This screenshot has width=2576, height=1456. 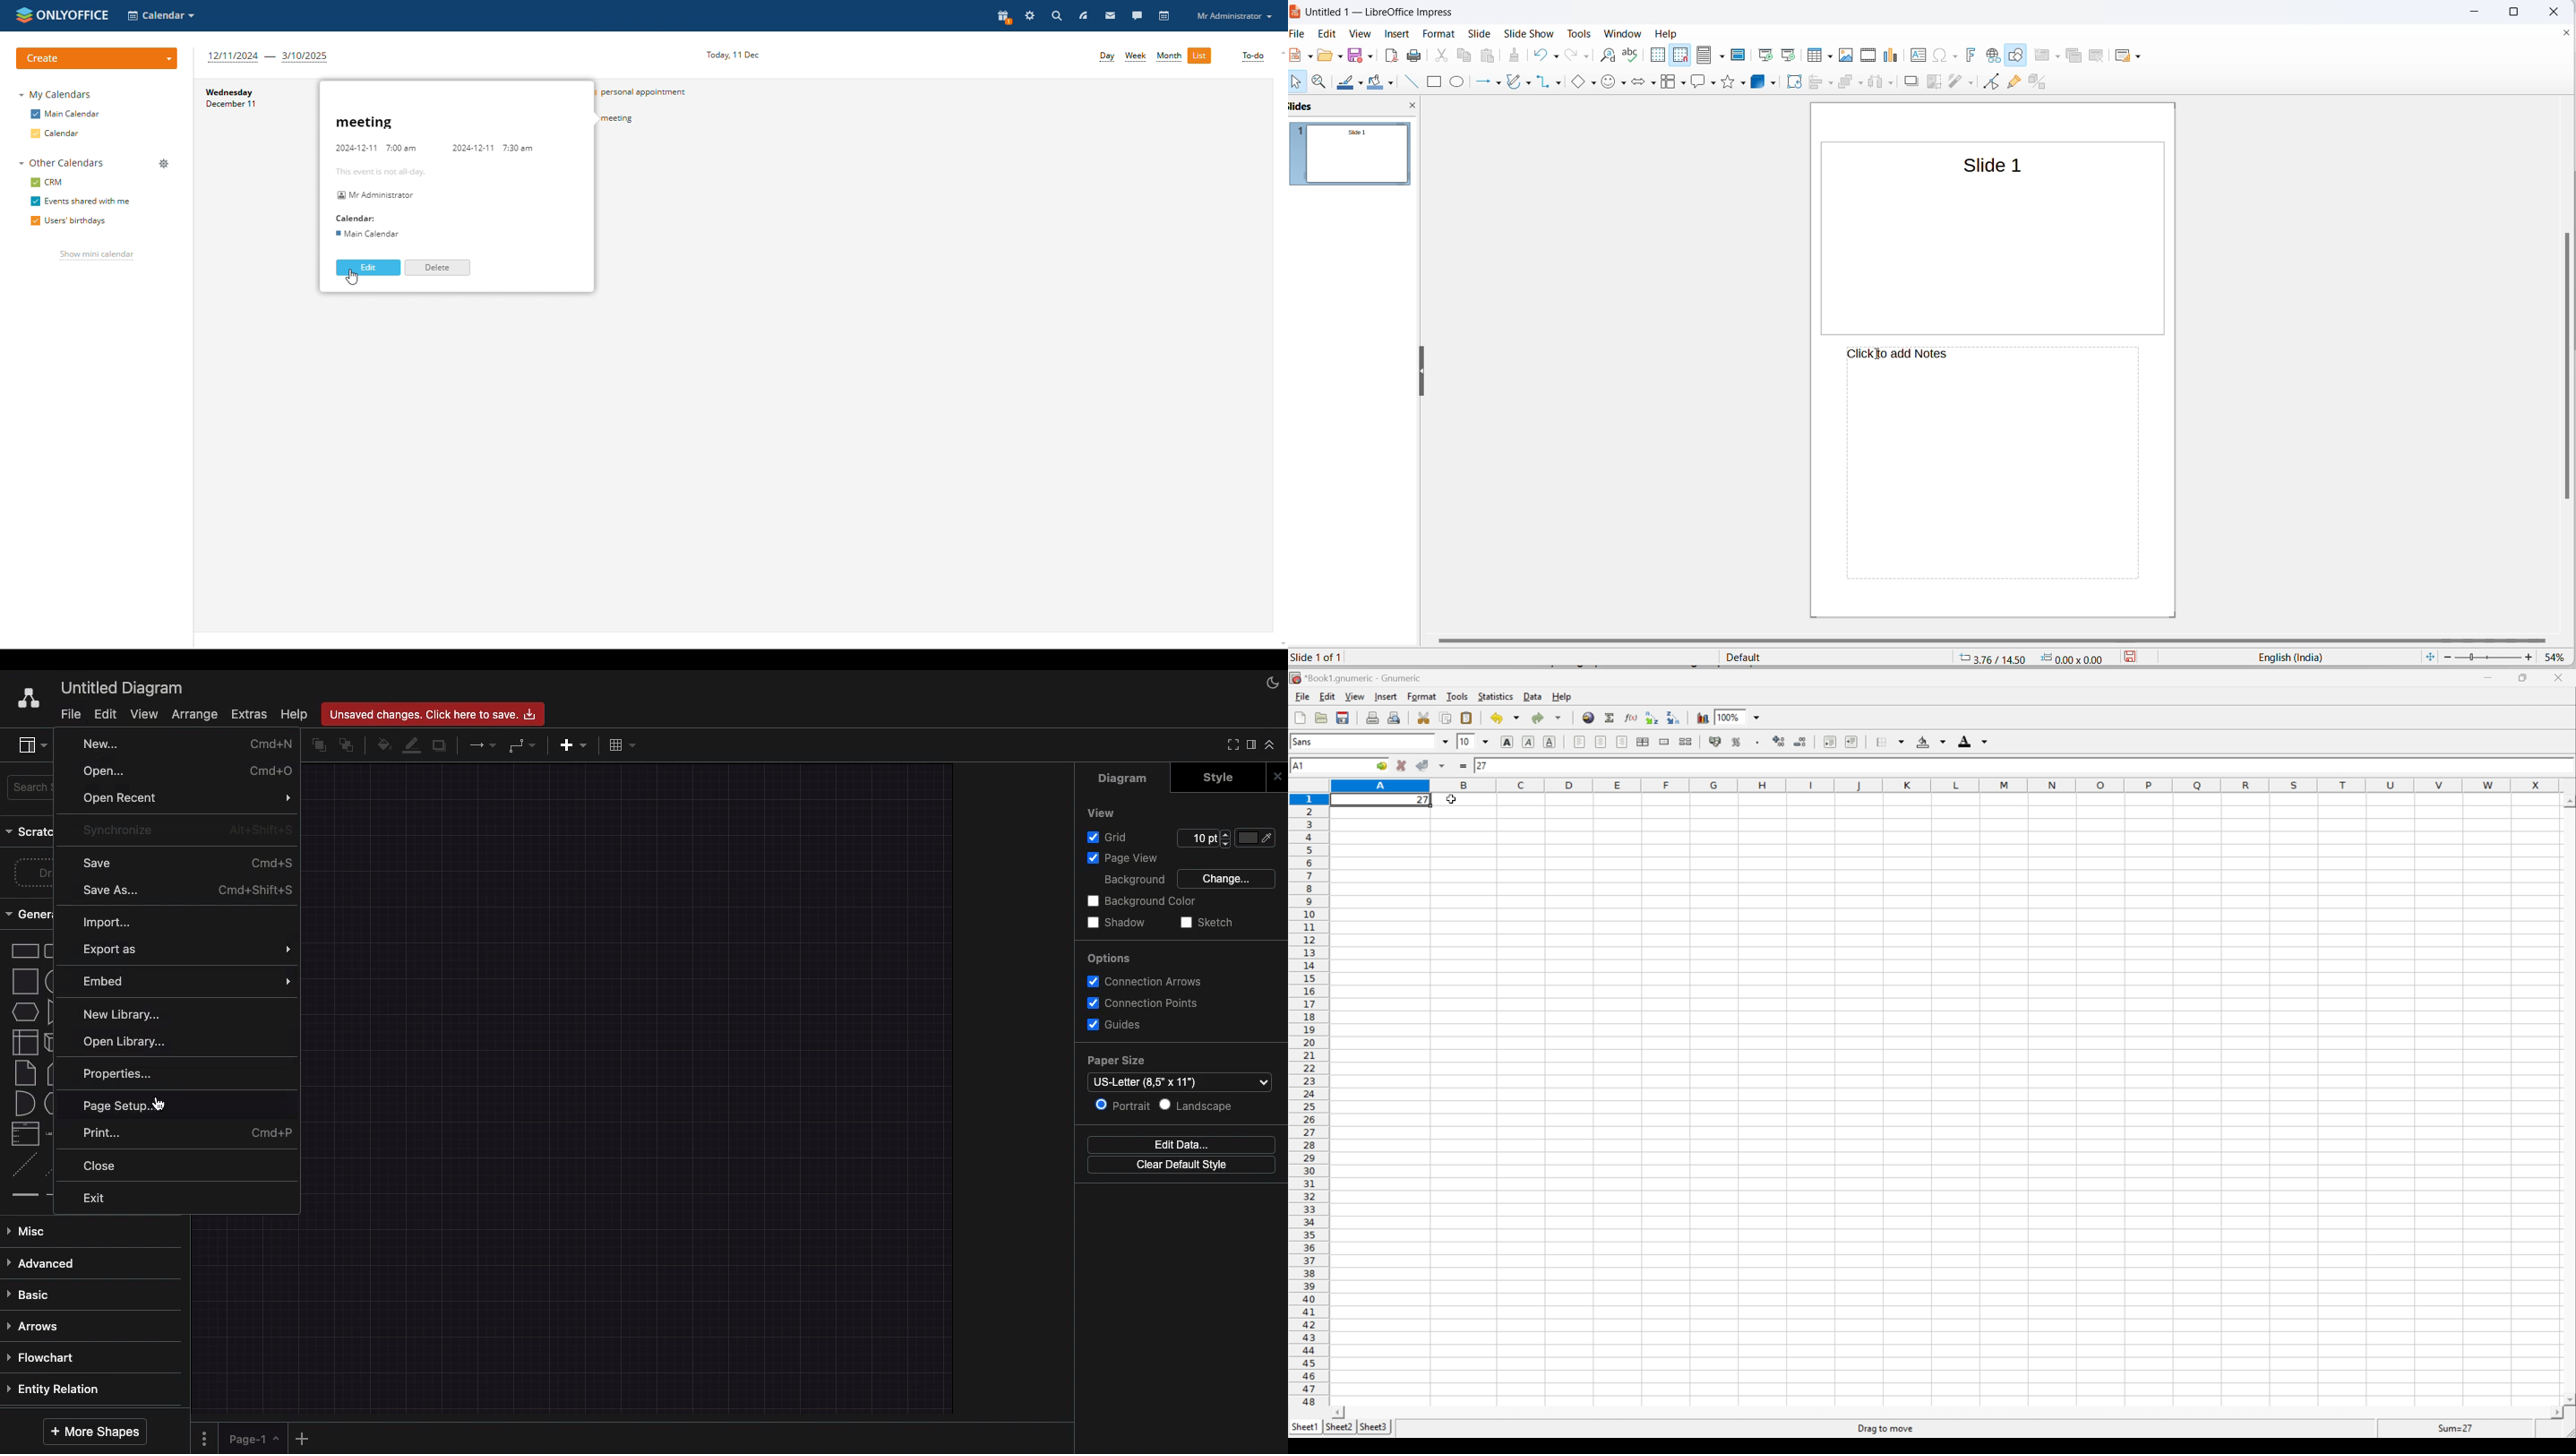 I want to click on basic shapes options, so click(x=1594, y=83).